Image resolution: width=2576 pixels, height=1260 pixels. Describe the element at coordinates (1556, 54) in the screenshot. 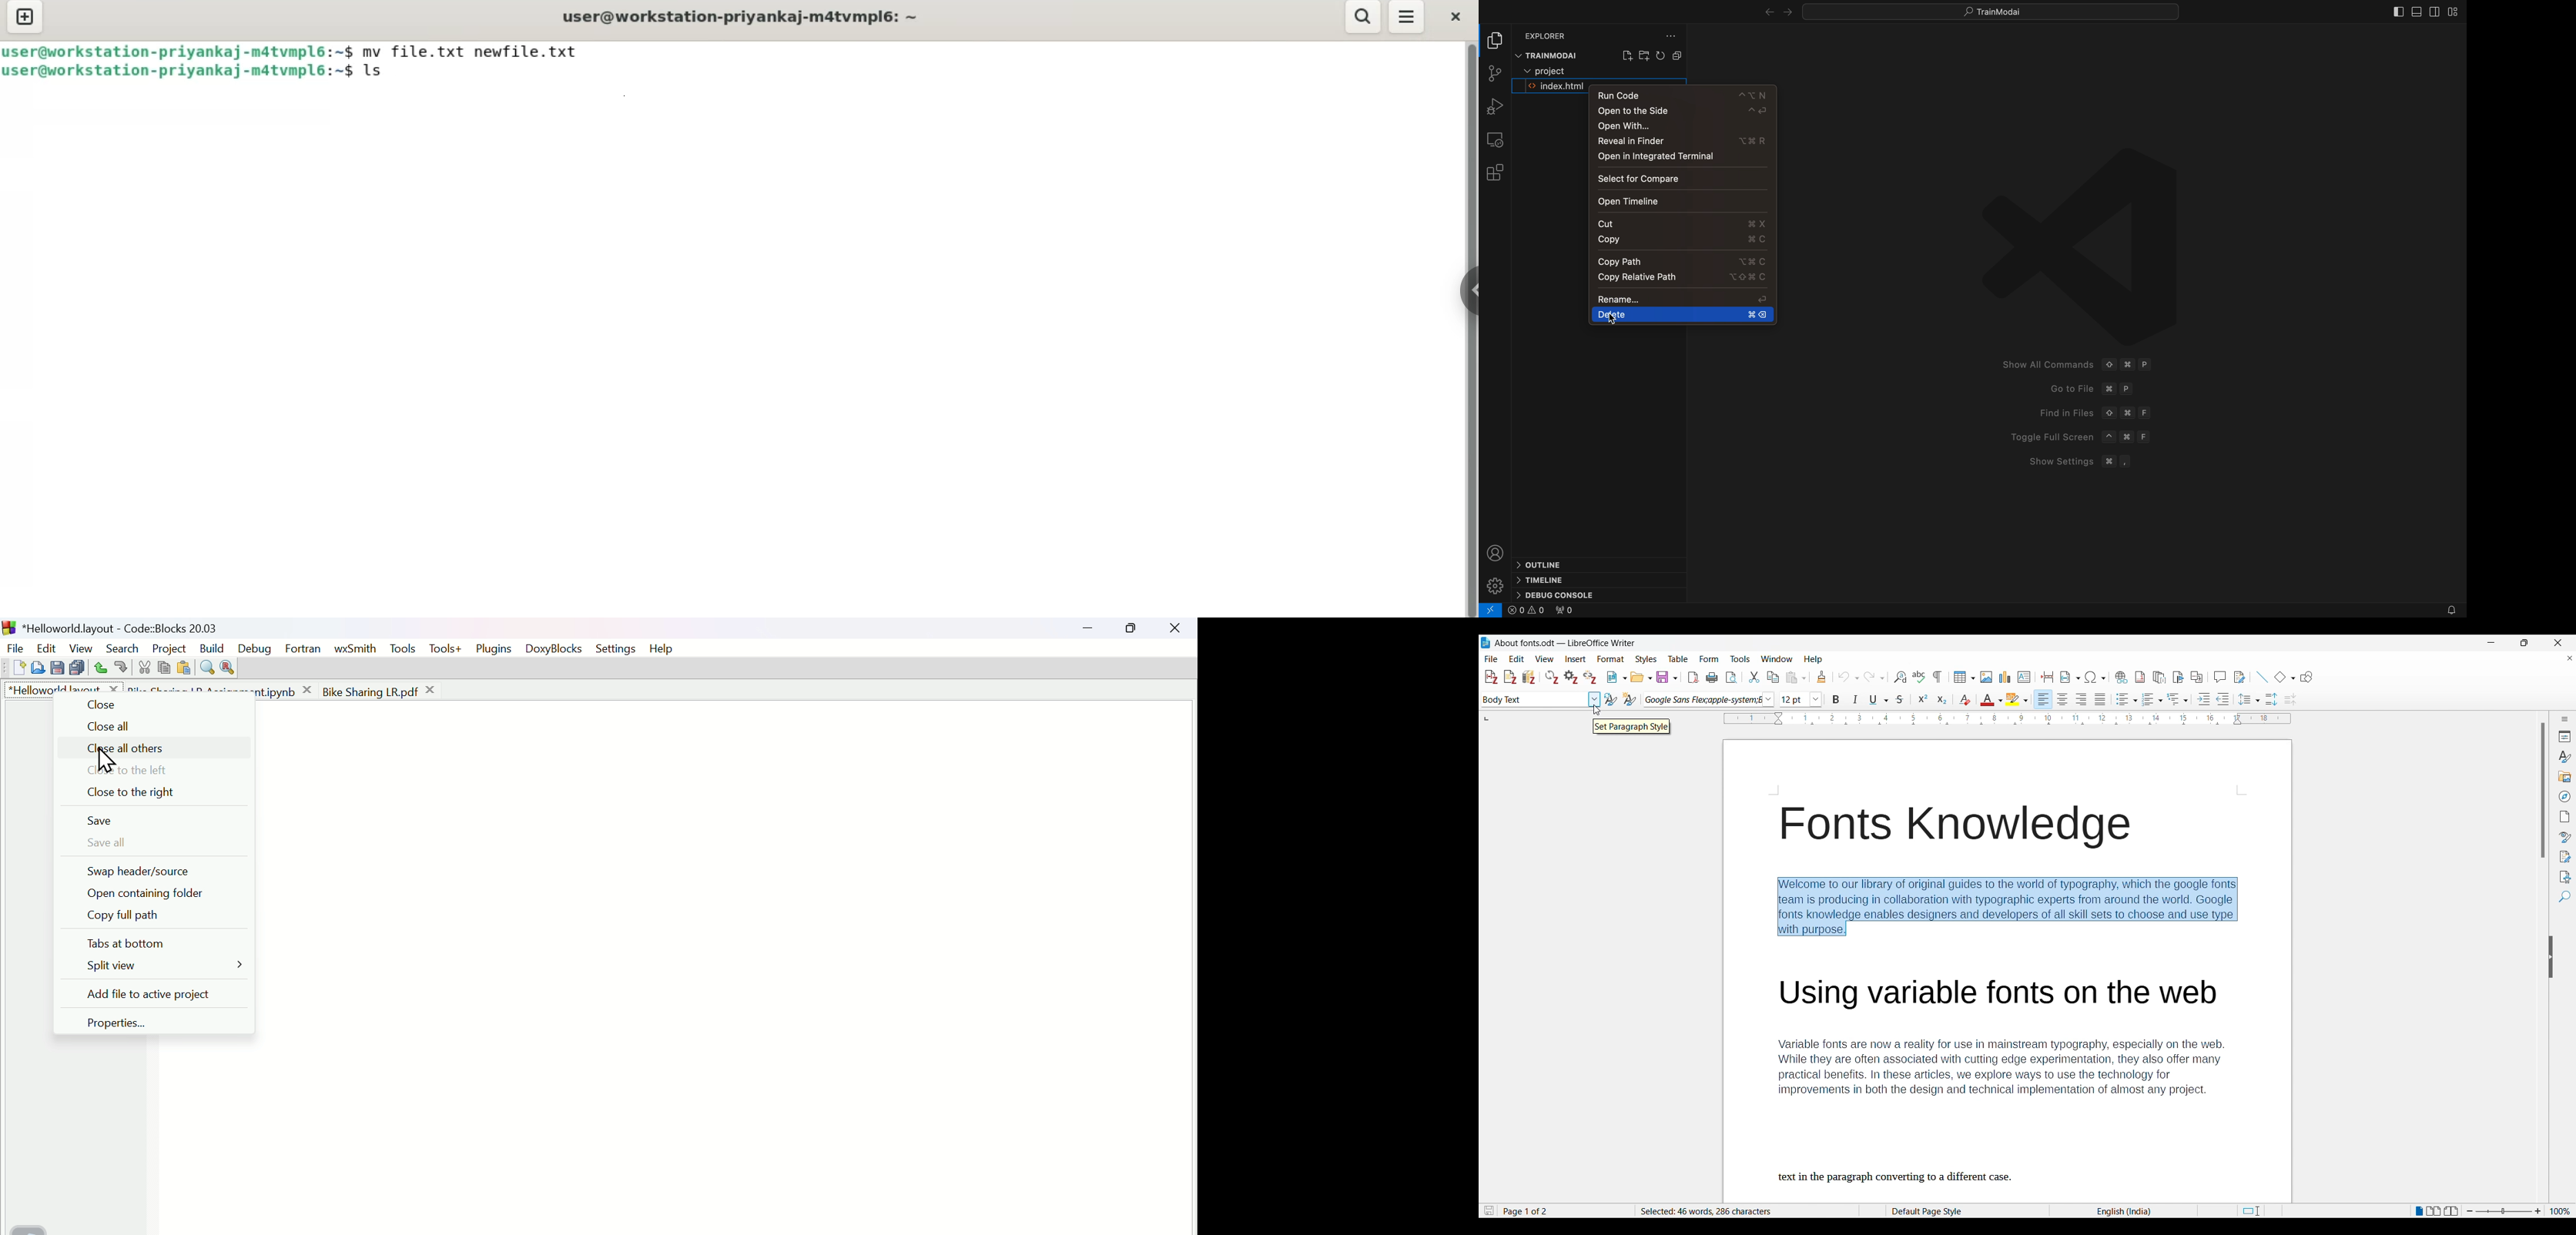

I see `trainmodal` at that location.